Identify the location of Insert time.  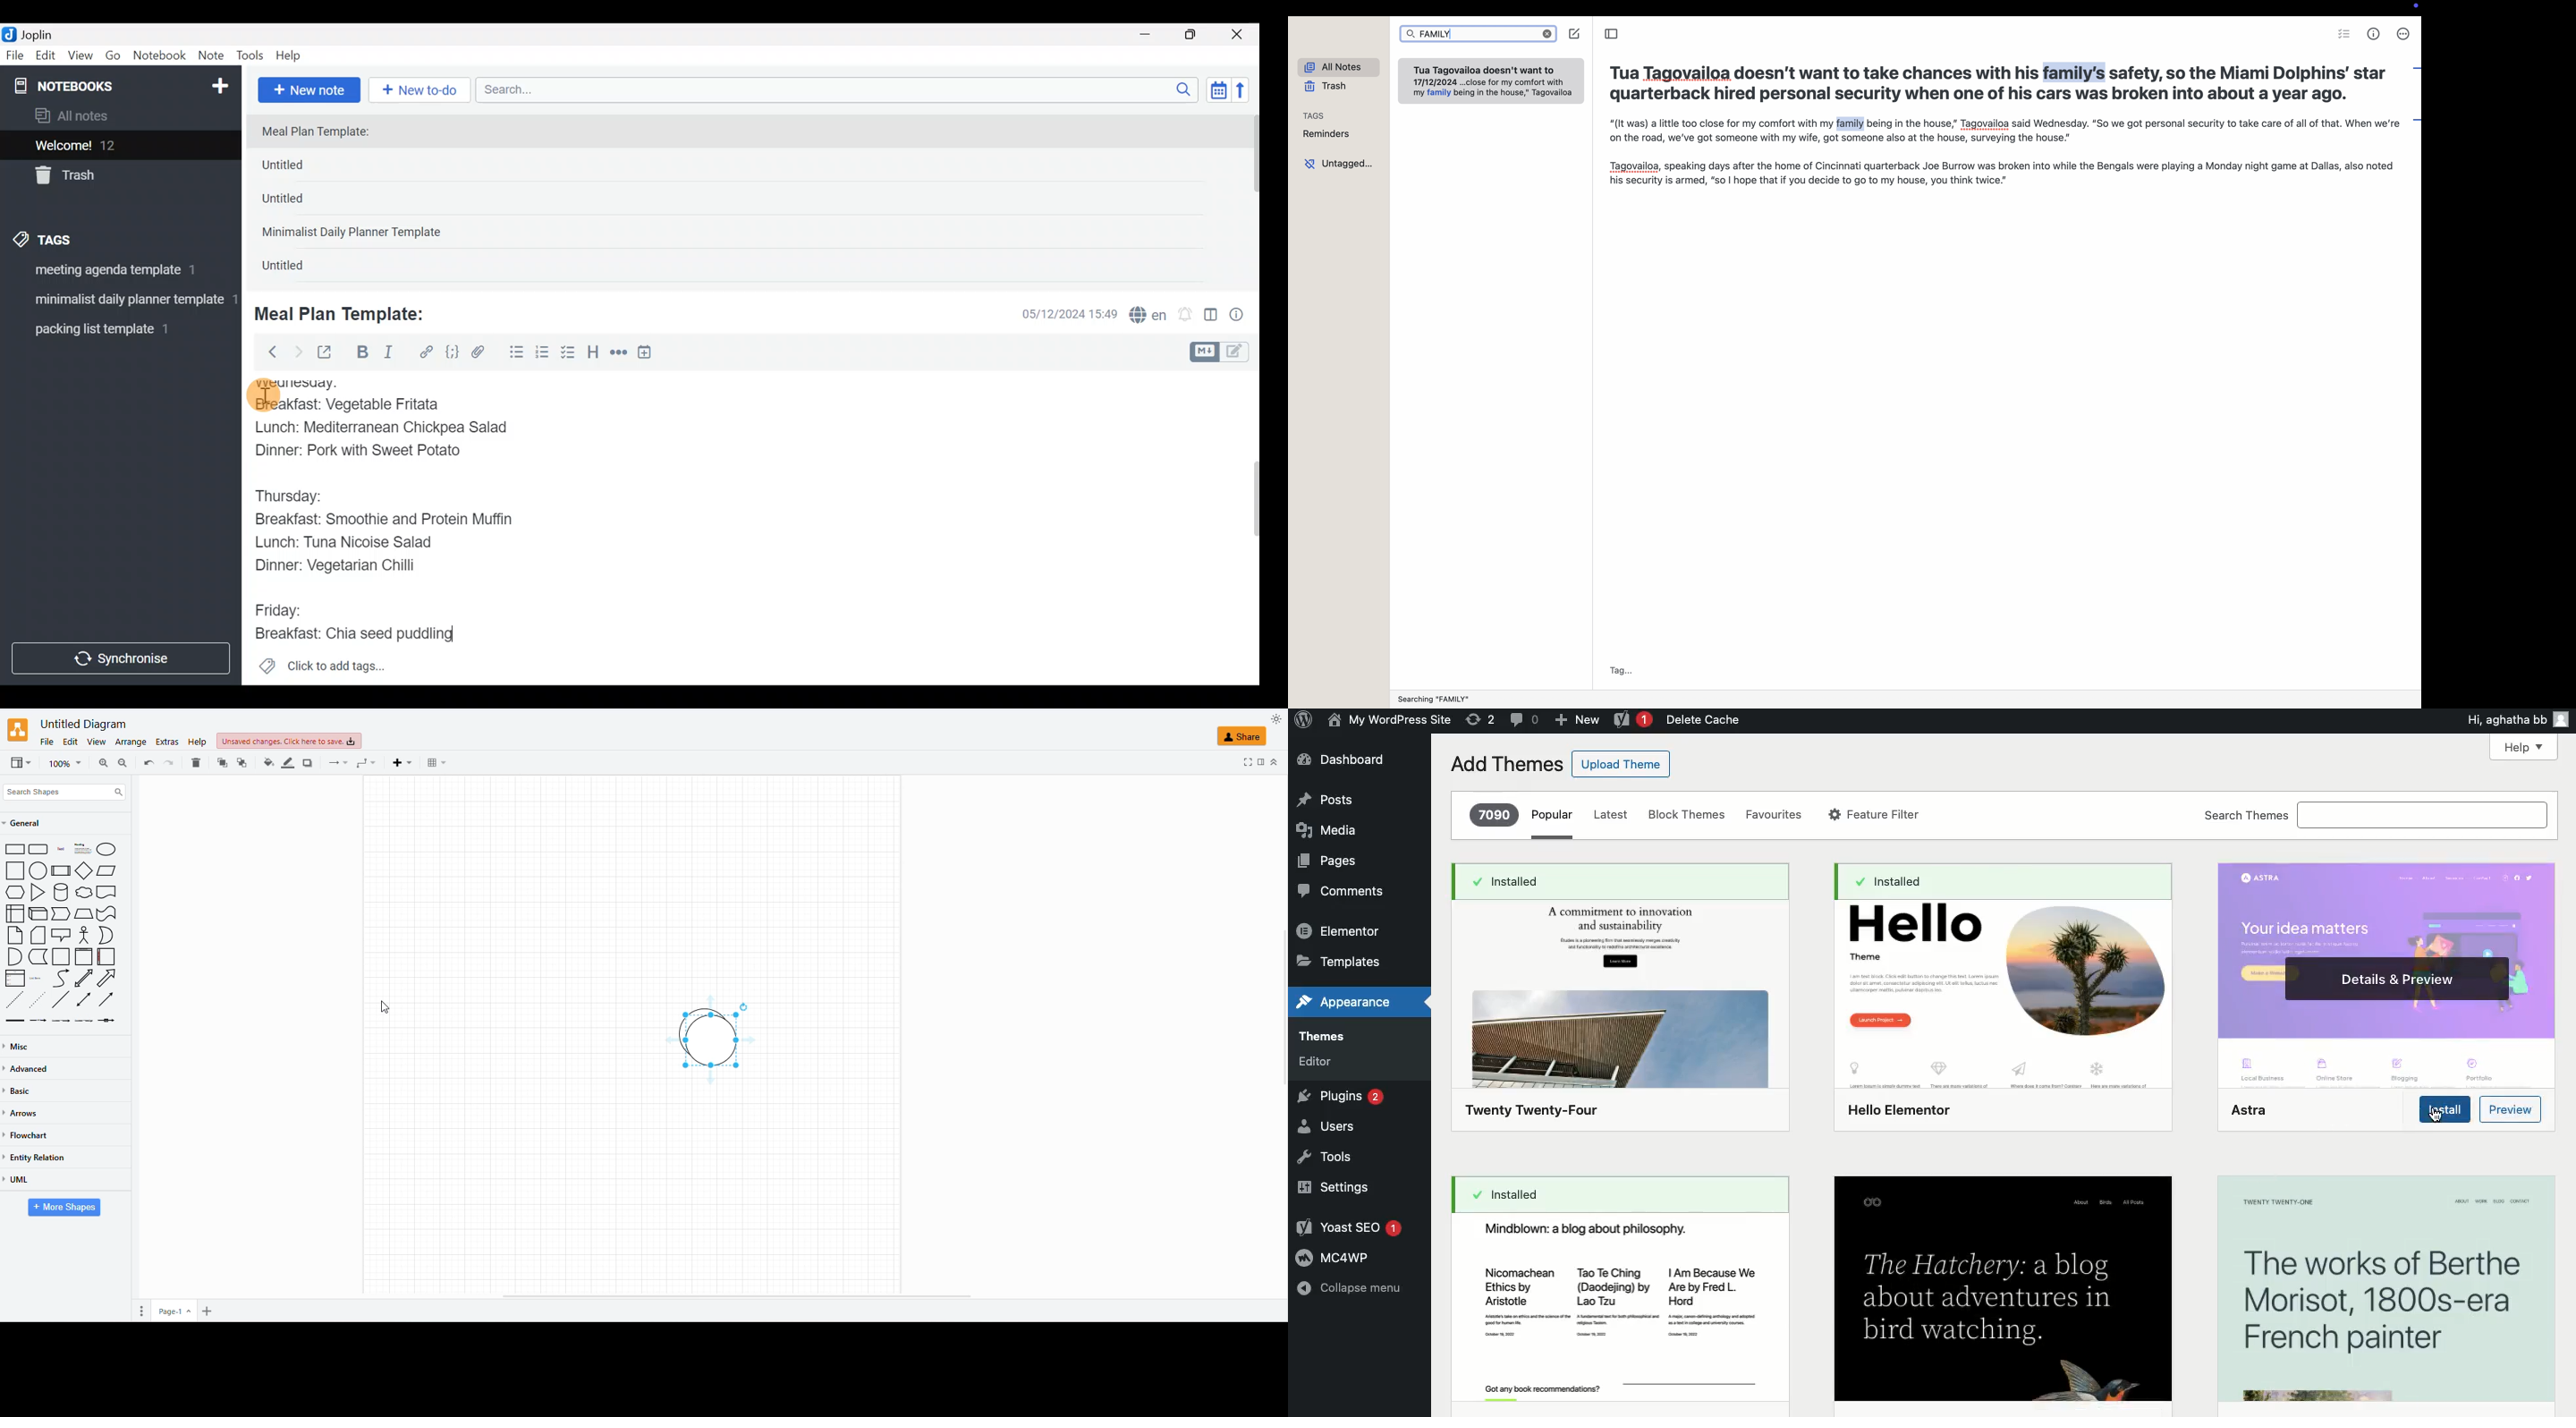
(651, 354).